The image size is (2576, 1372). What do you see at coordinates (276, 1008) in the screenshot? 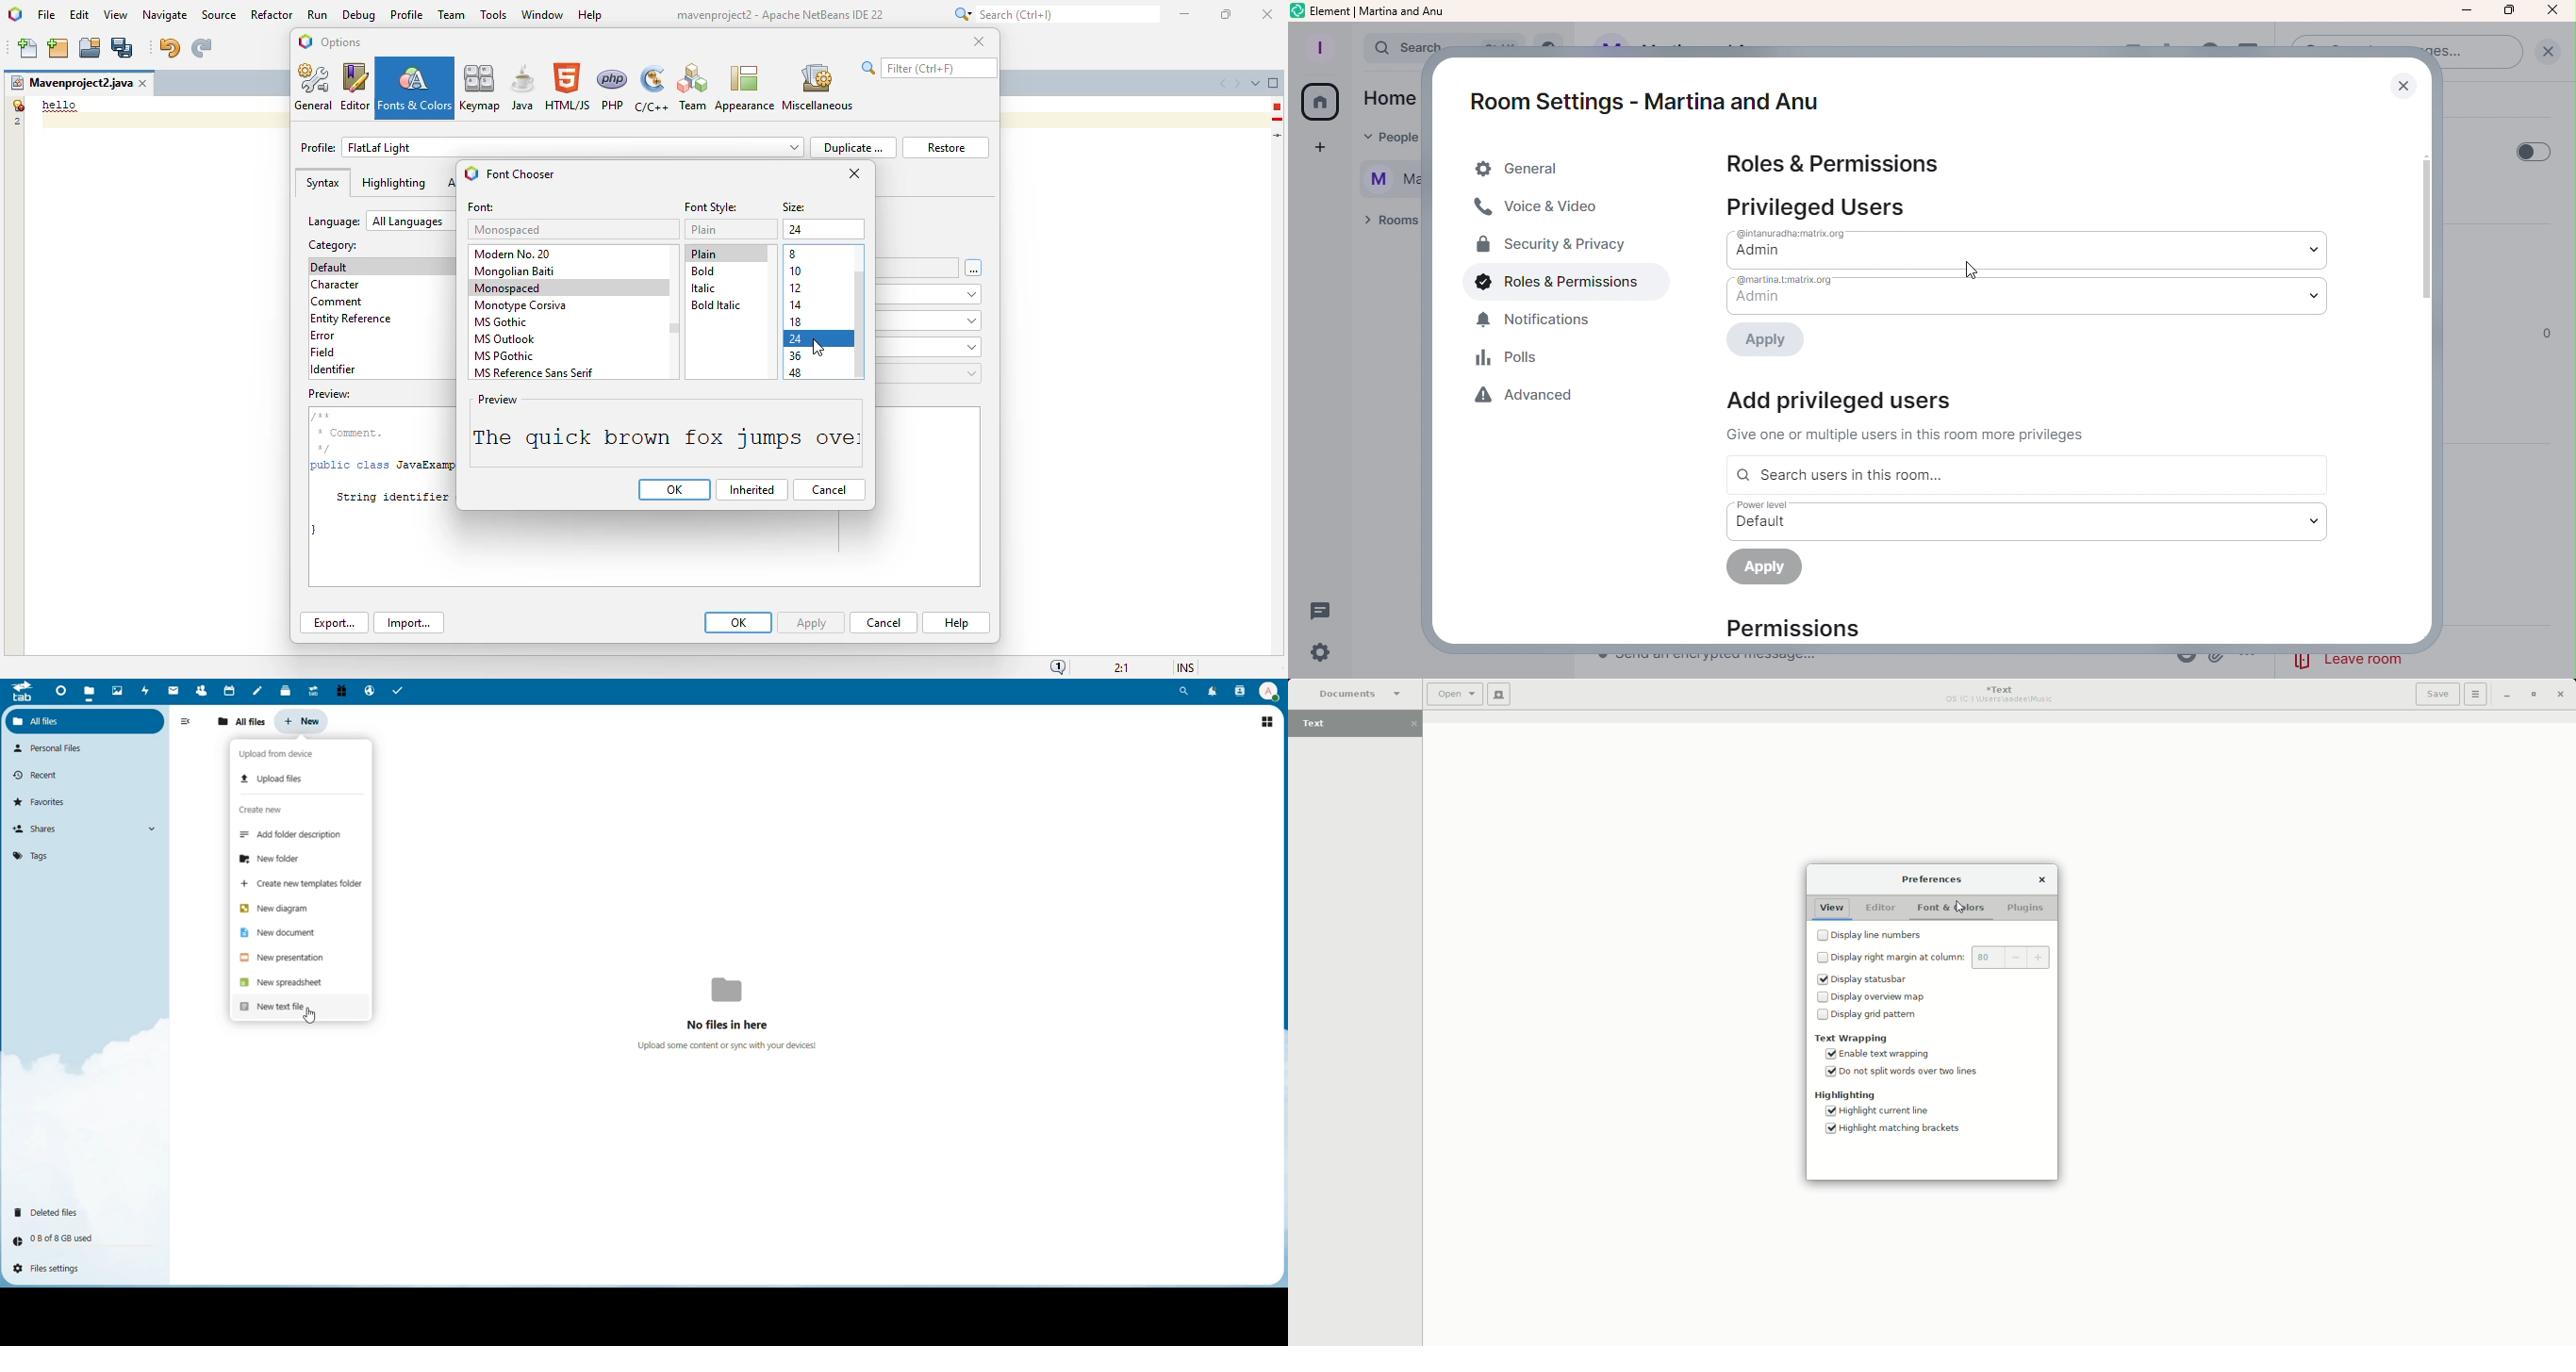
I see `new` at bounding box center [276, 1008].